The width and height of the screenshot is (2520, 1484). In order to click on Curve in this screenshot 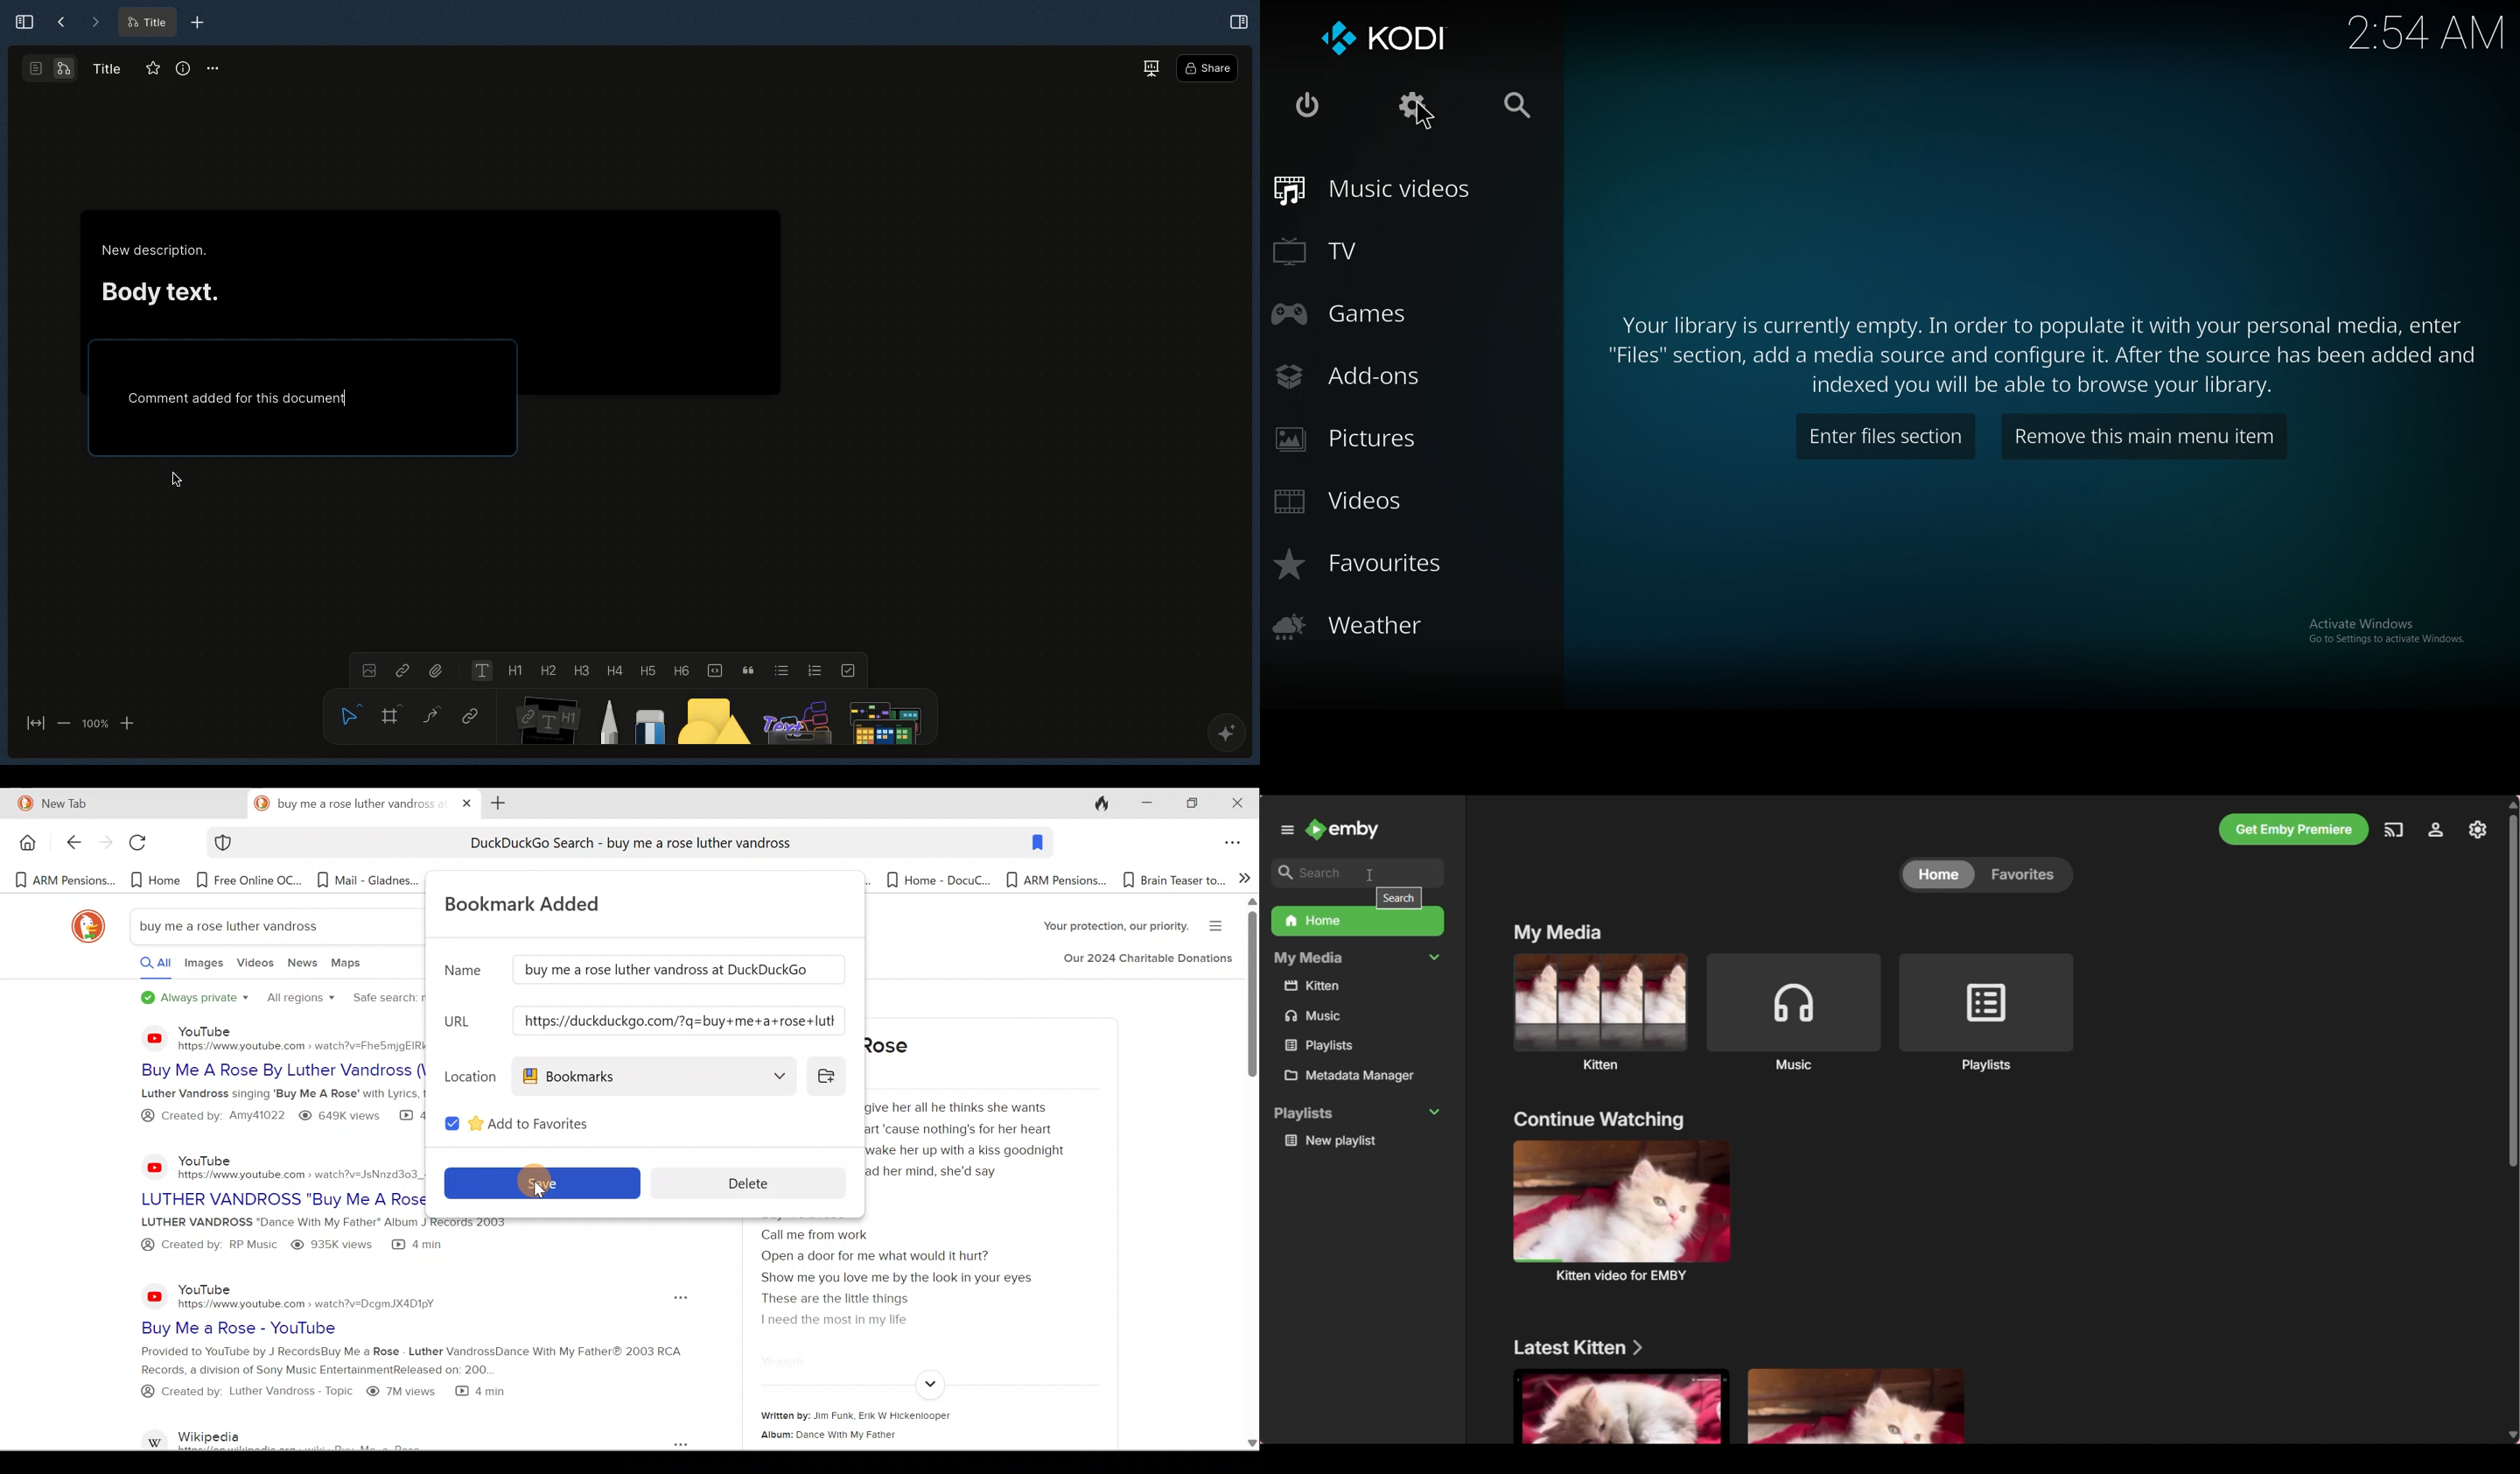, I will do `click(430, 713)`.